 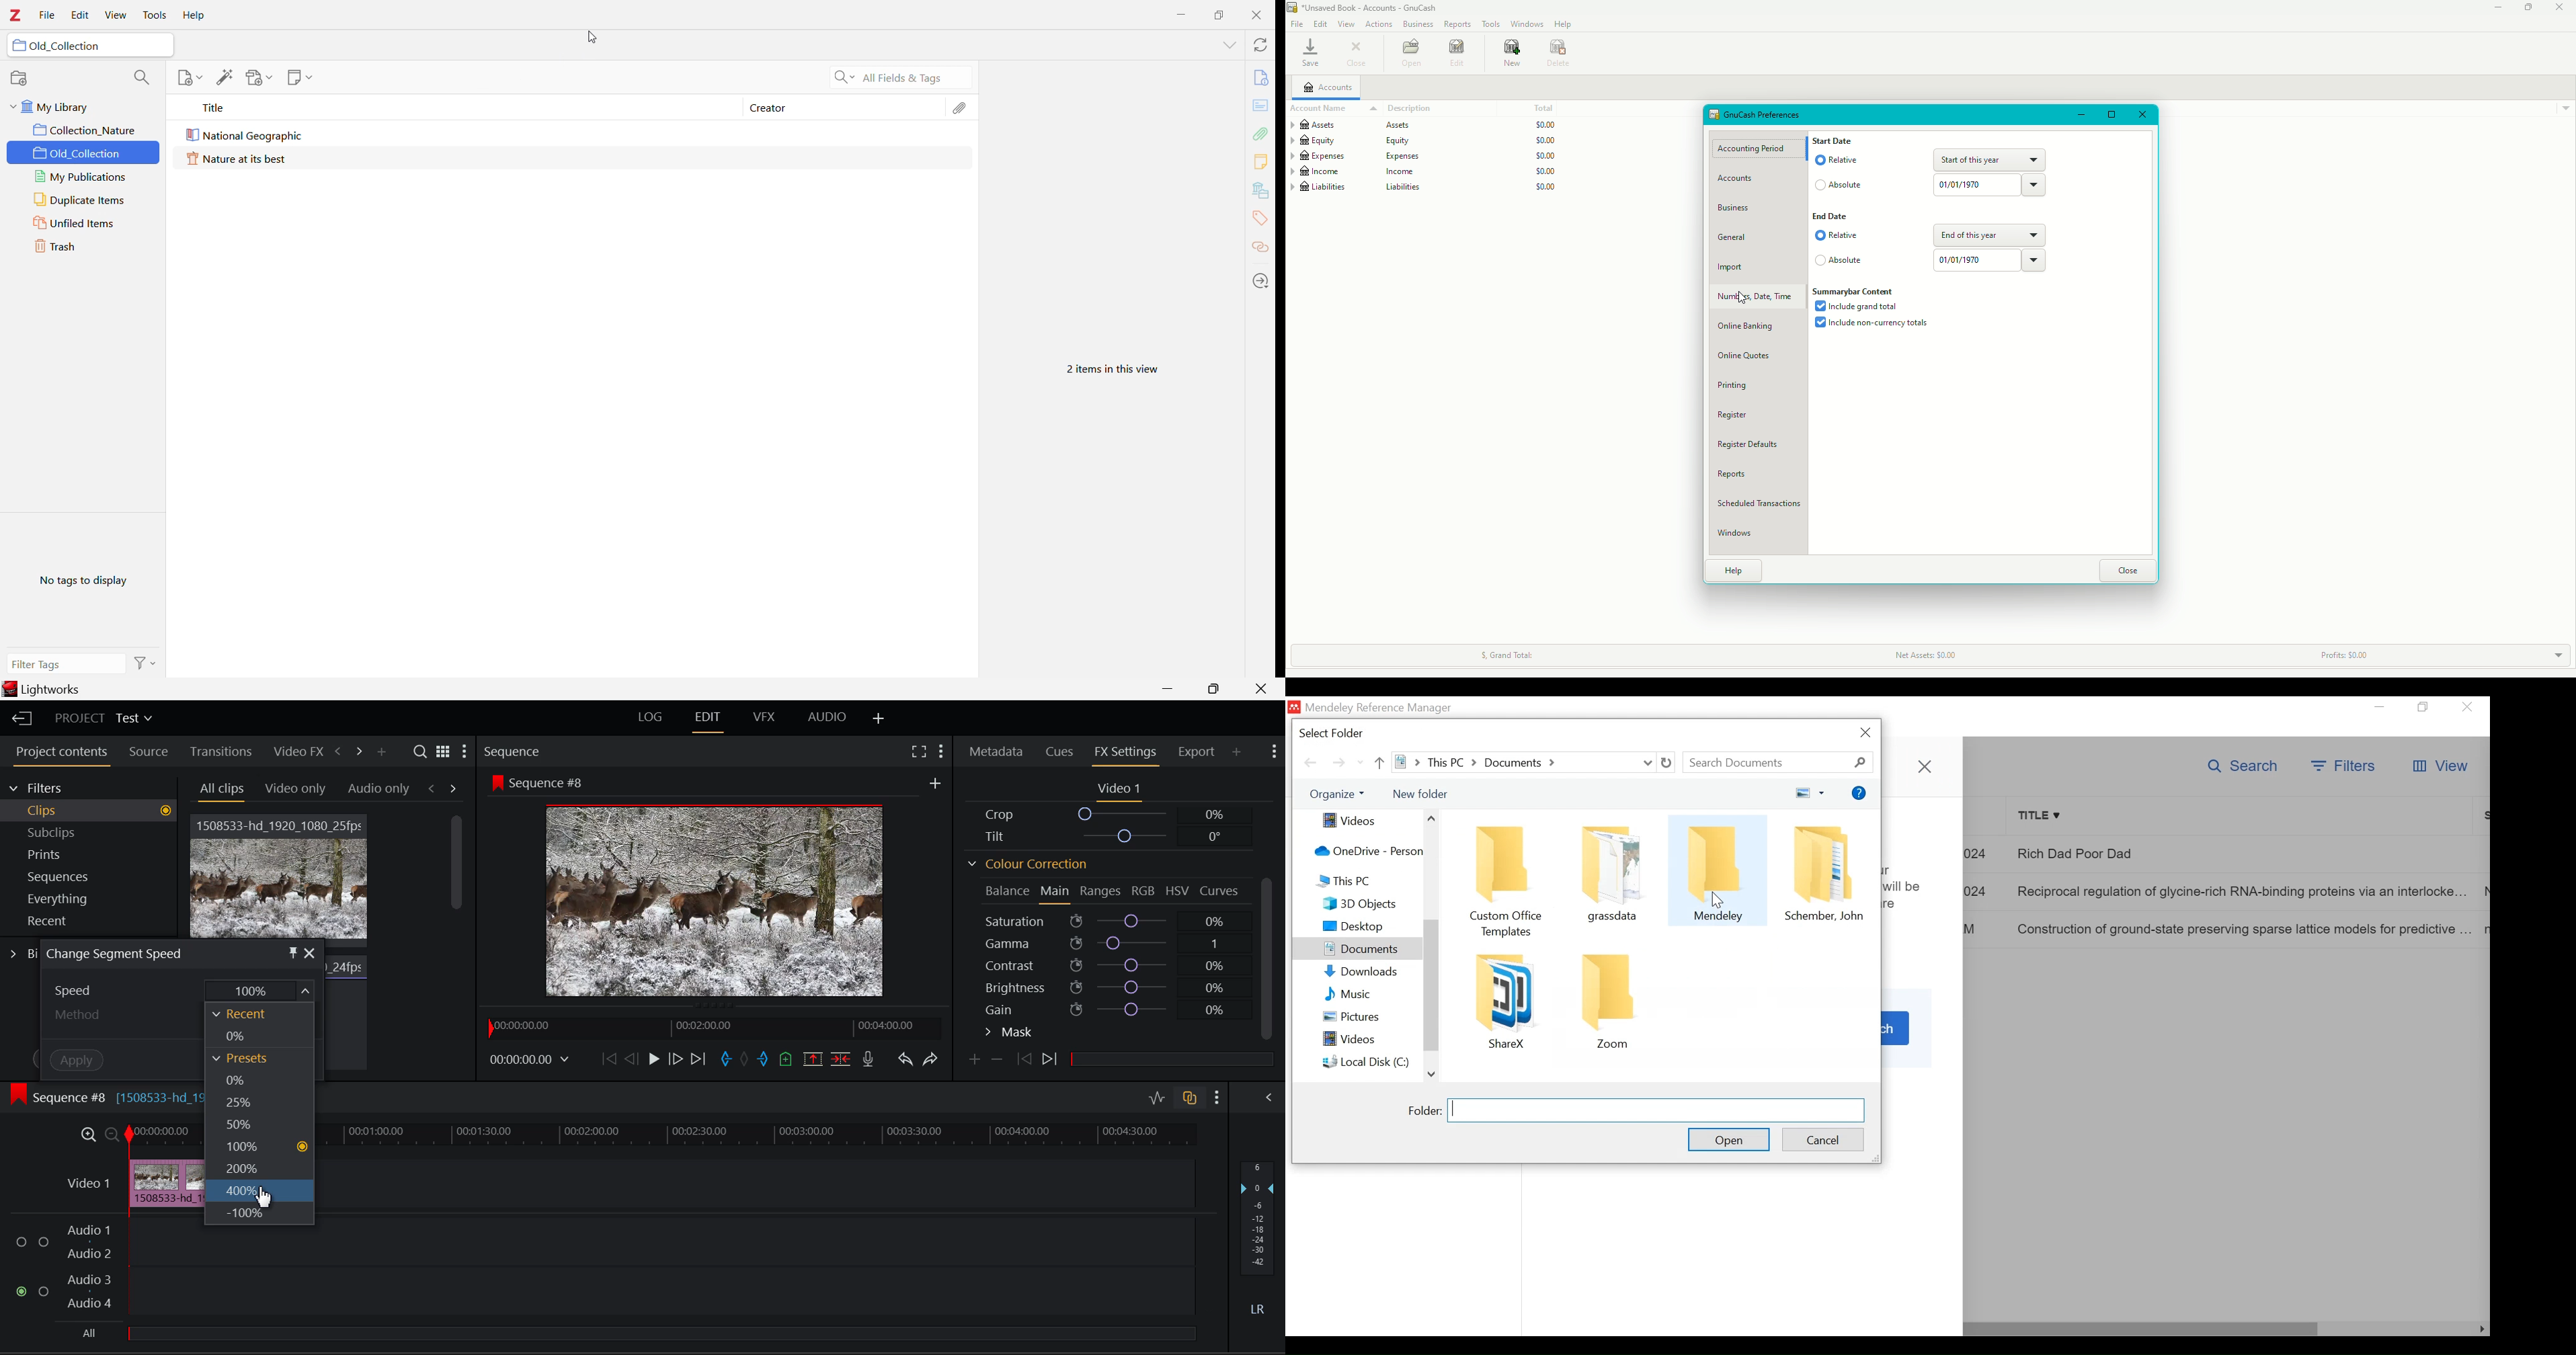 I want to click on Online Quotes, so click(x=1753, y=355).